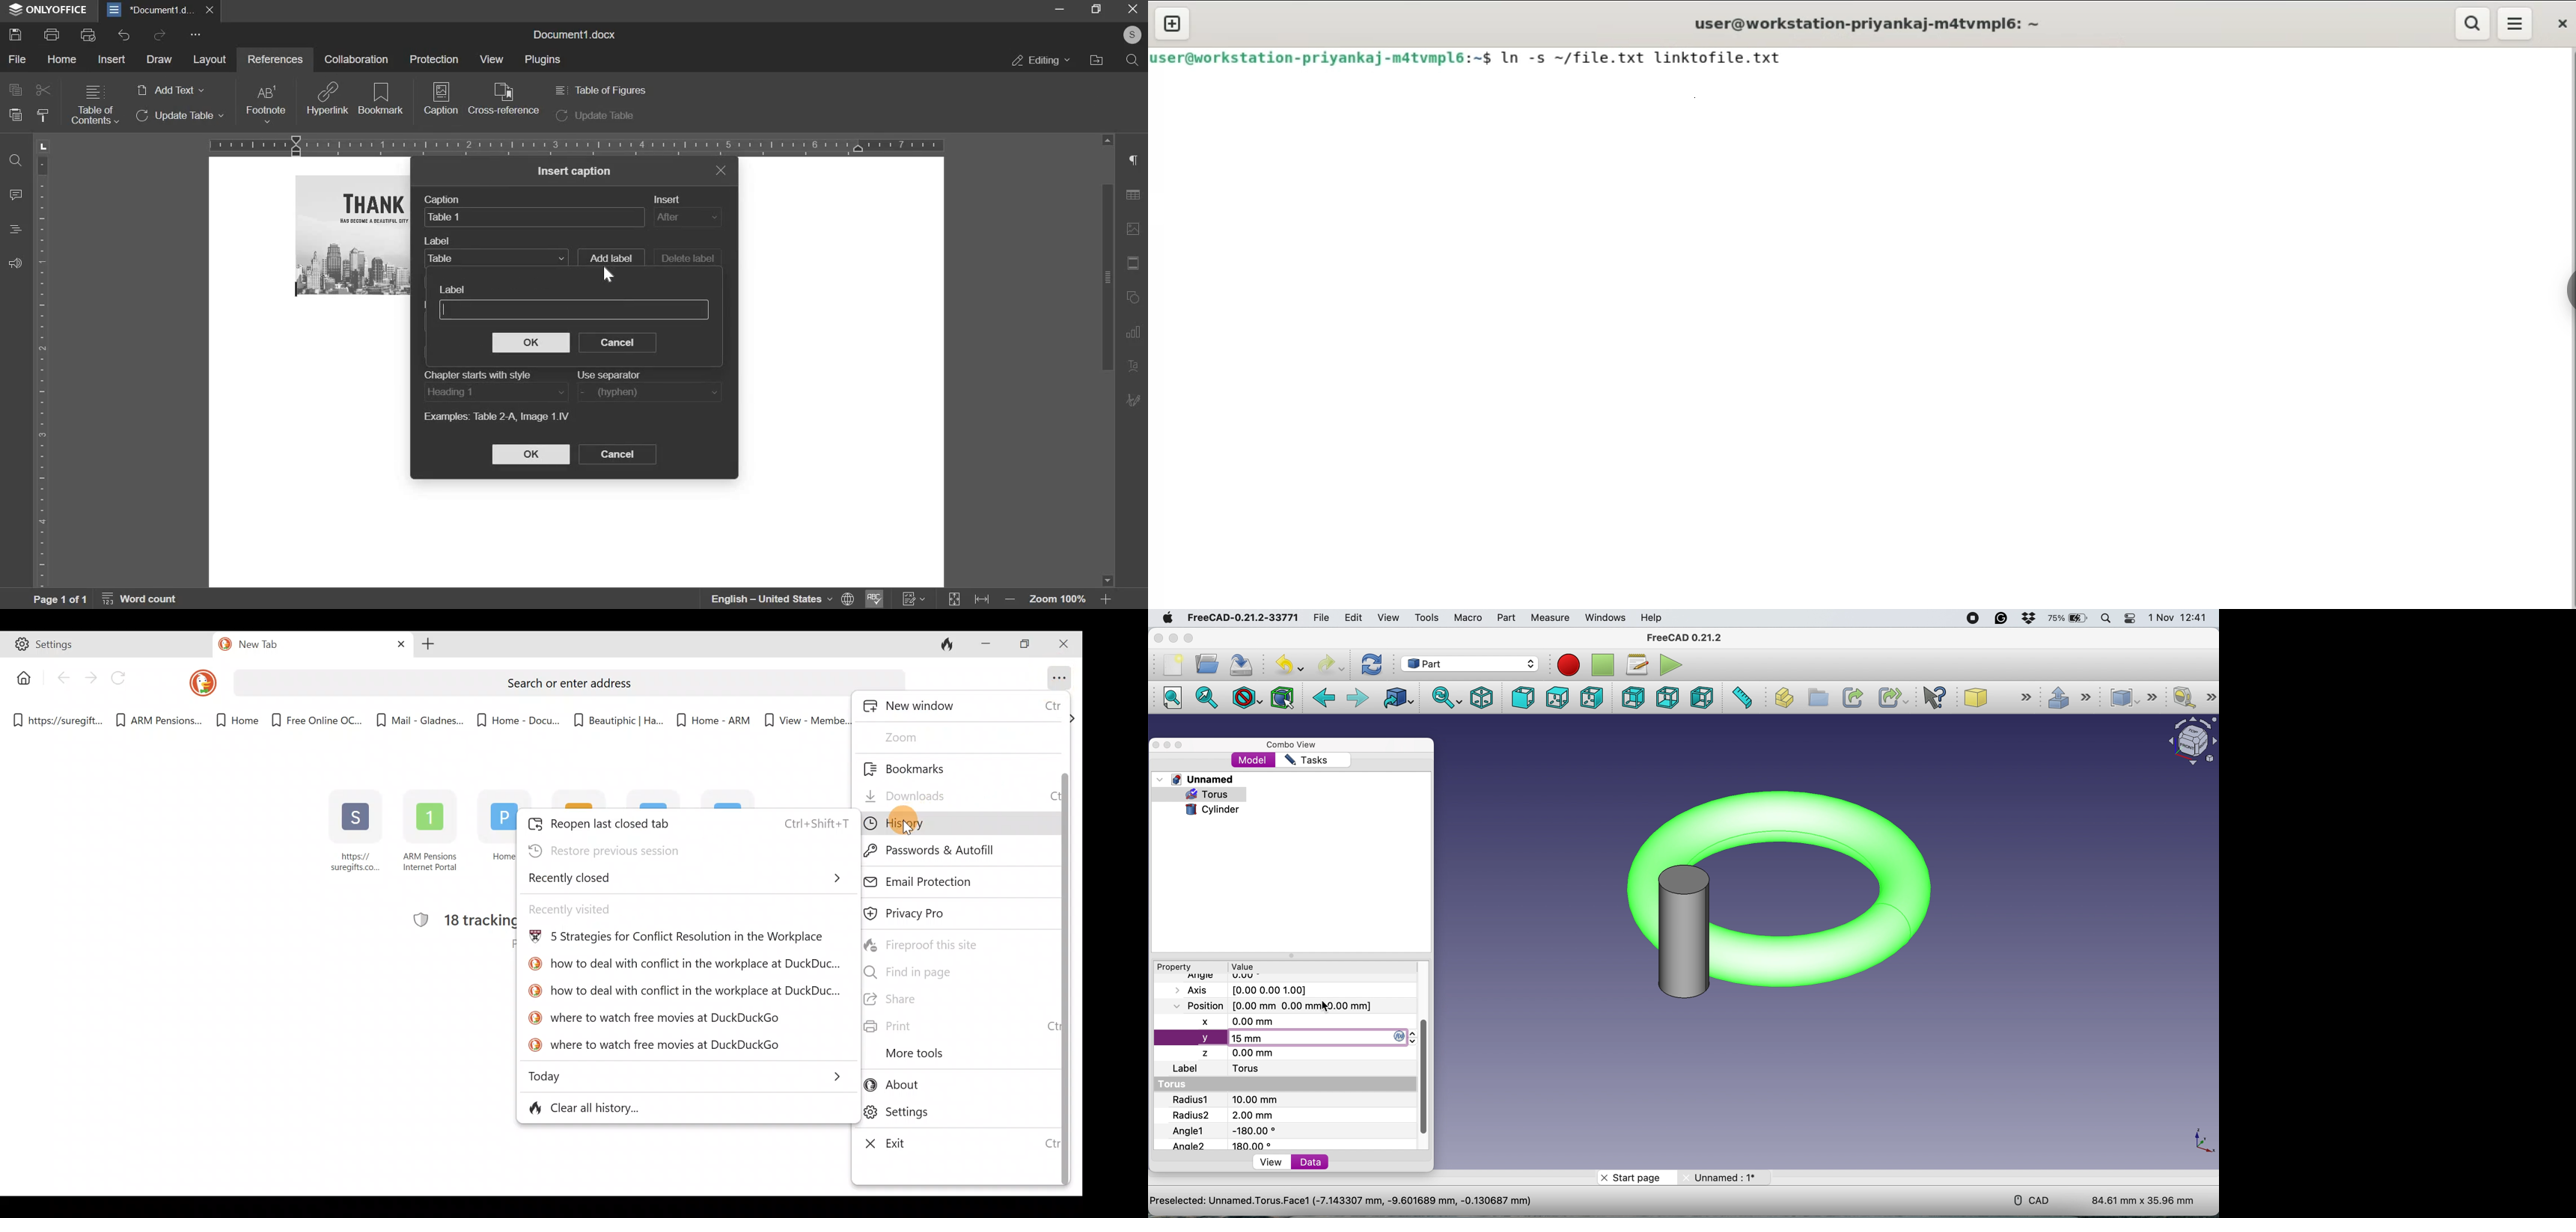 This screenshot has width=2576, height=1232. I want to click on cursor, so click(1326, 1004).